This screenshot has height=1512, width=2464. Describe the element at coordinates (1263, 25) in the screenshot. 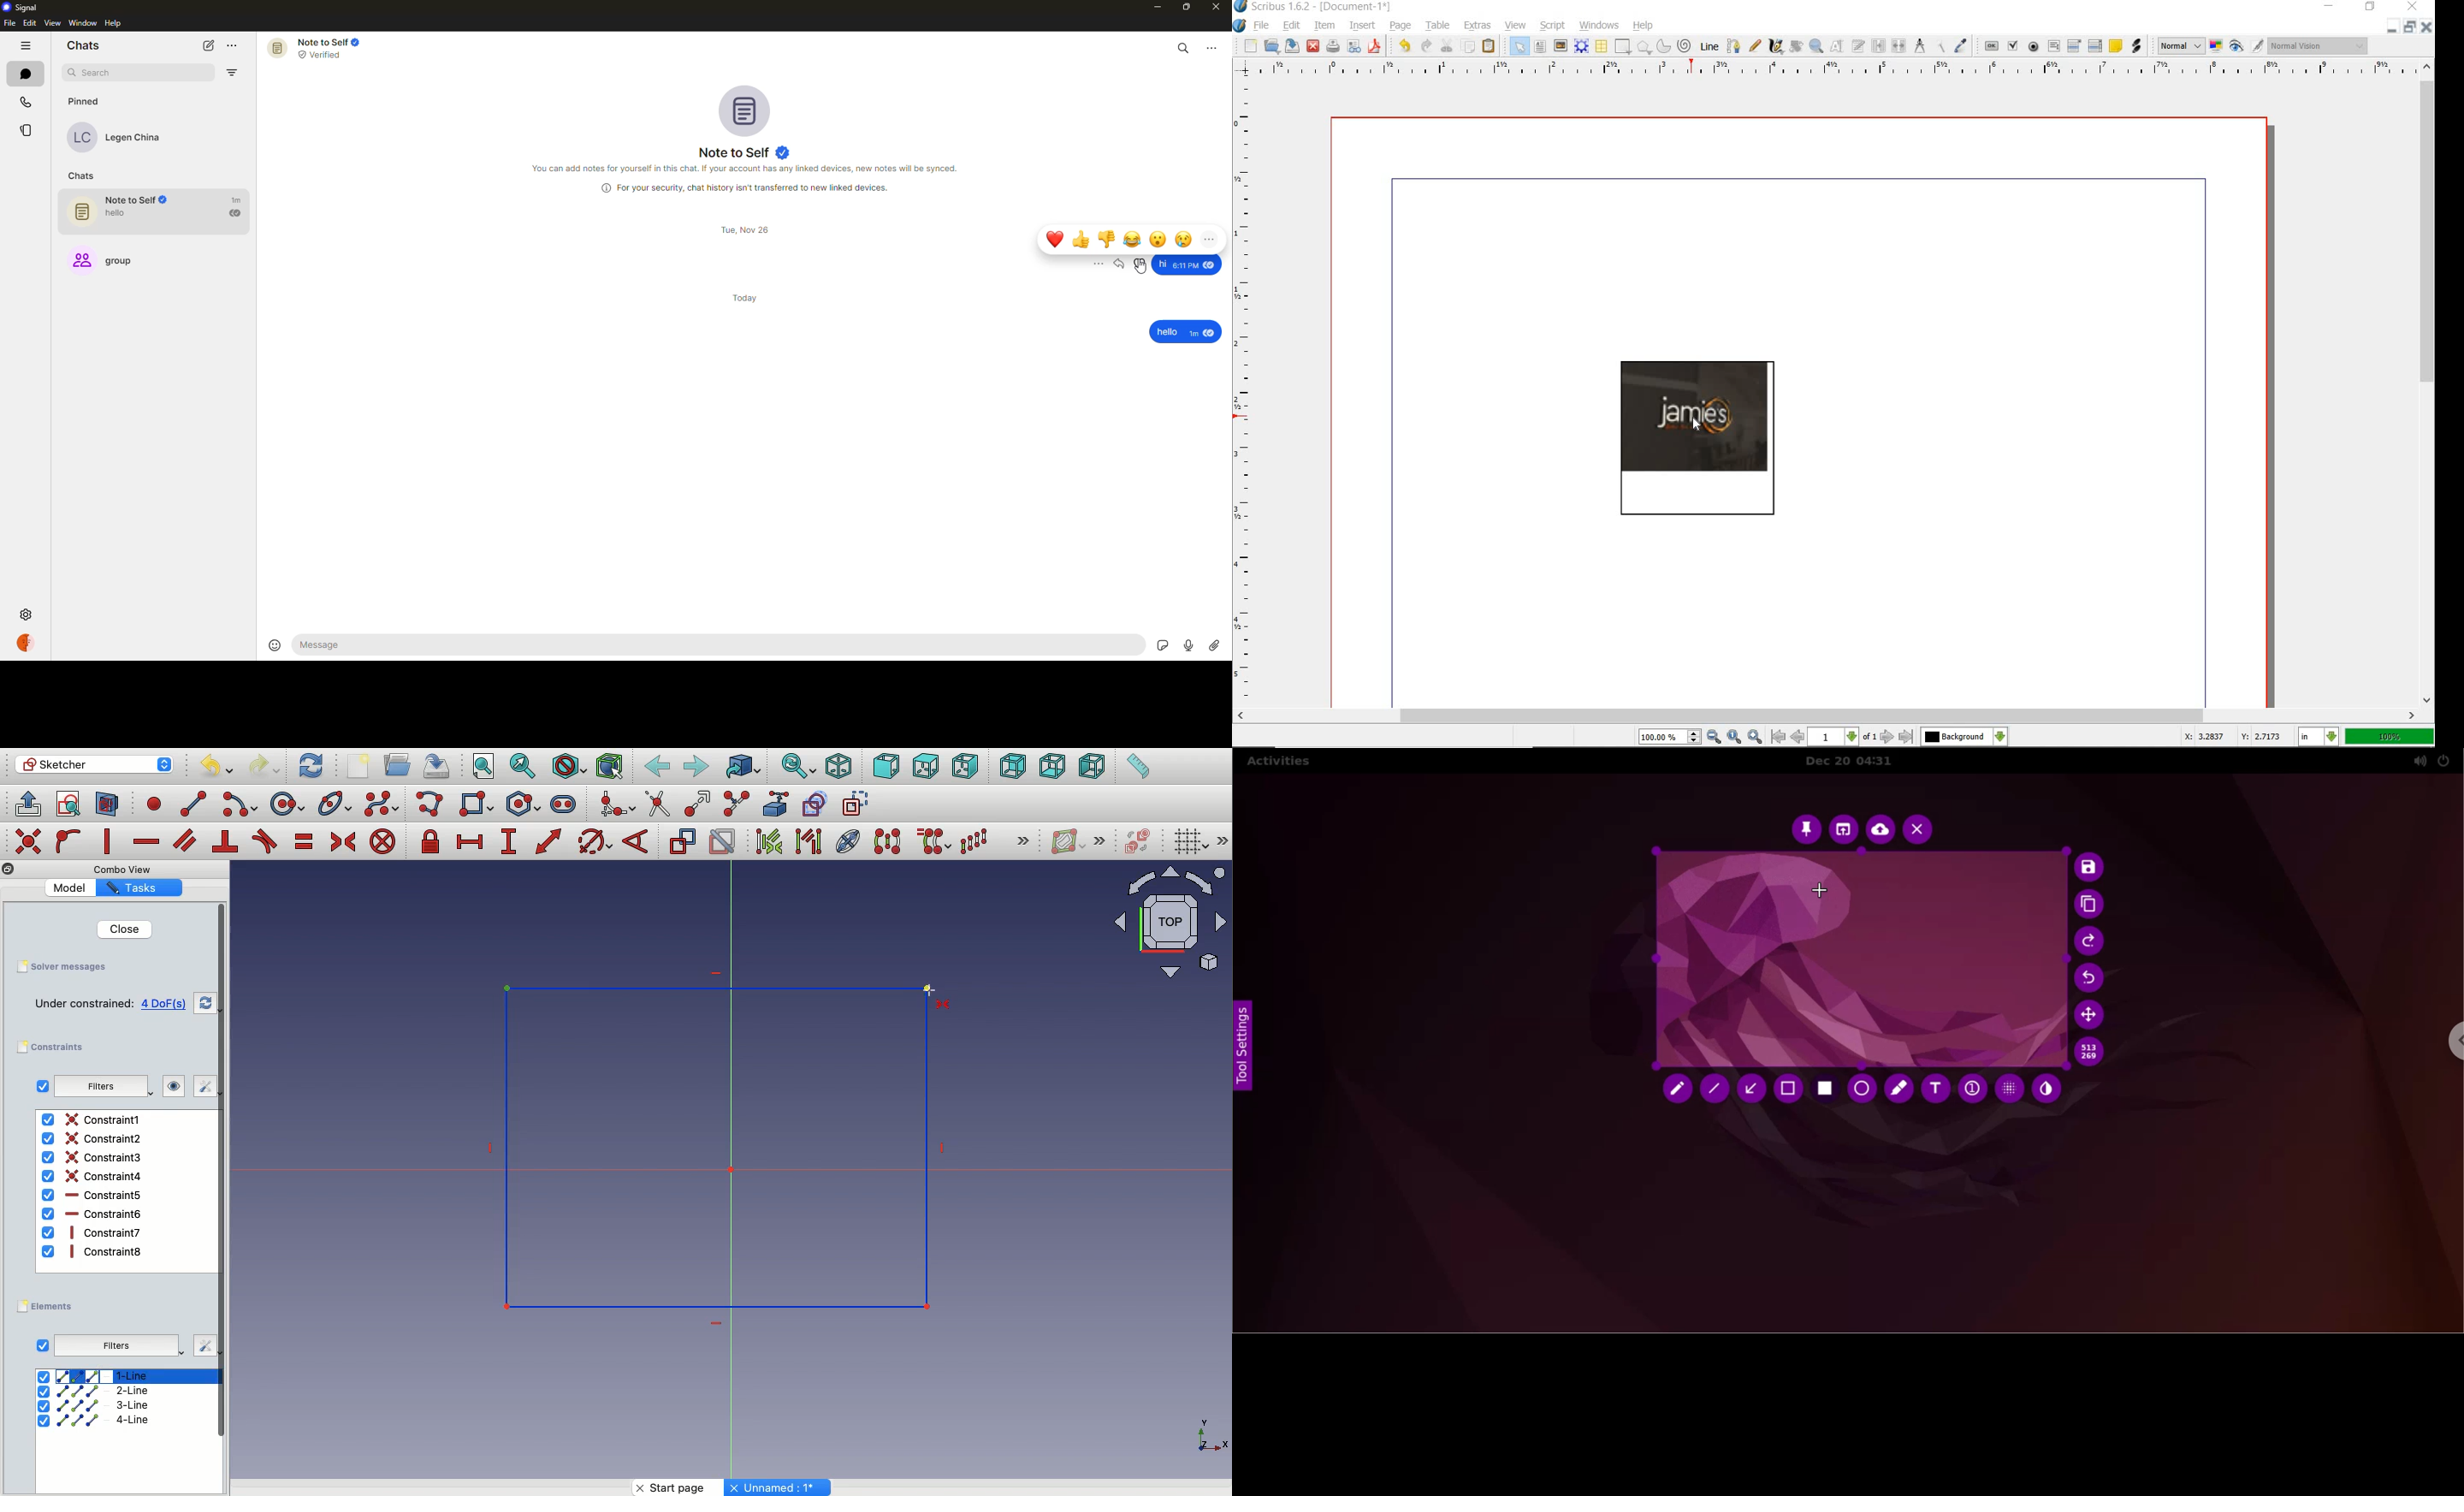

I see `file` at that location.